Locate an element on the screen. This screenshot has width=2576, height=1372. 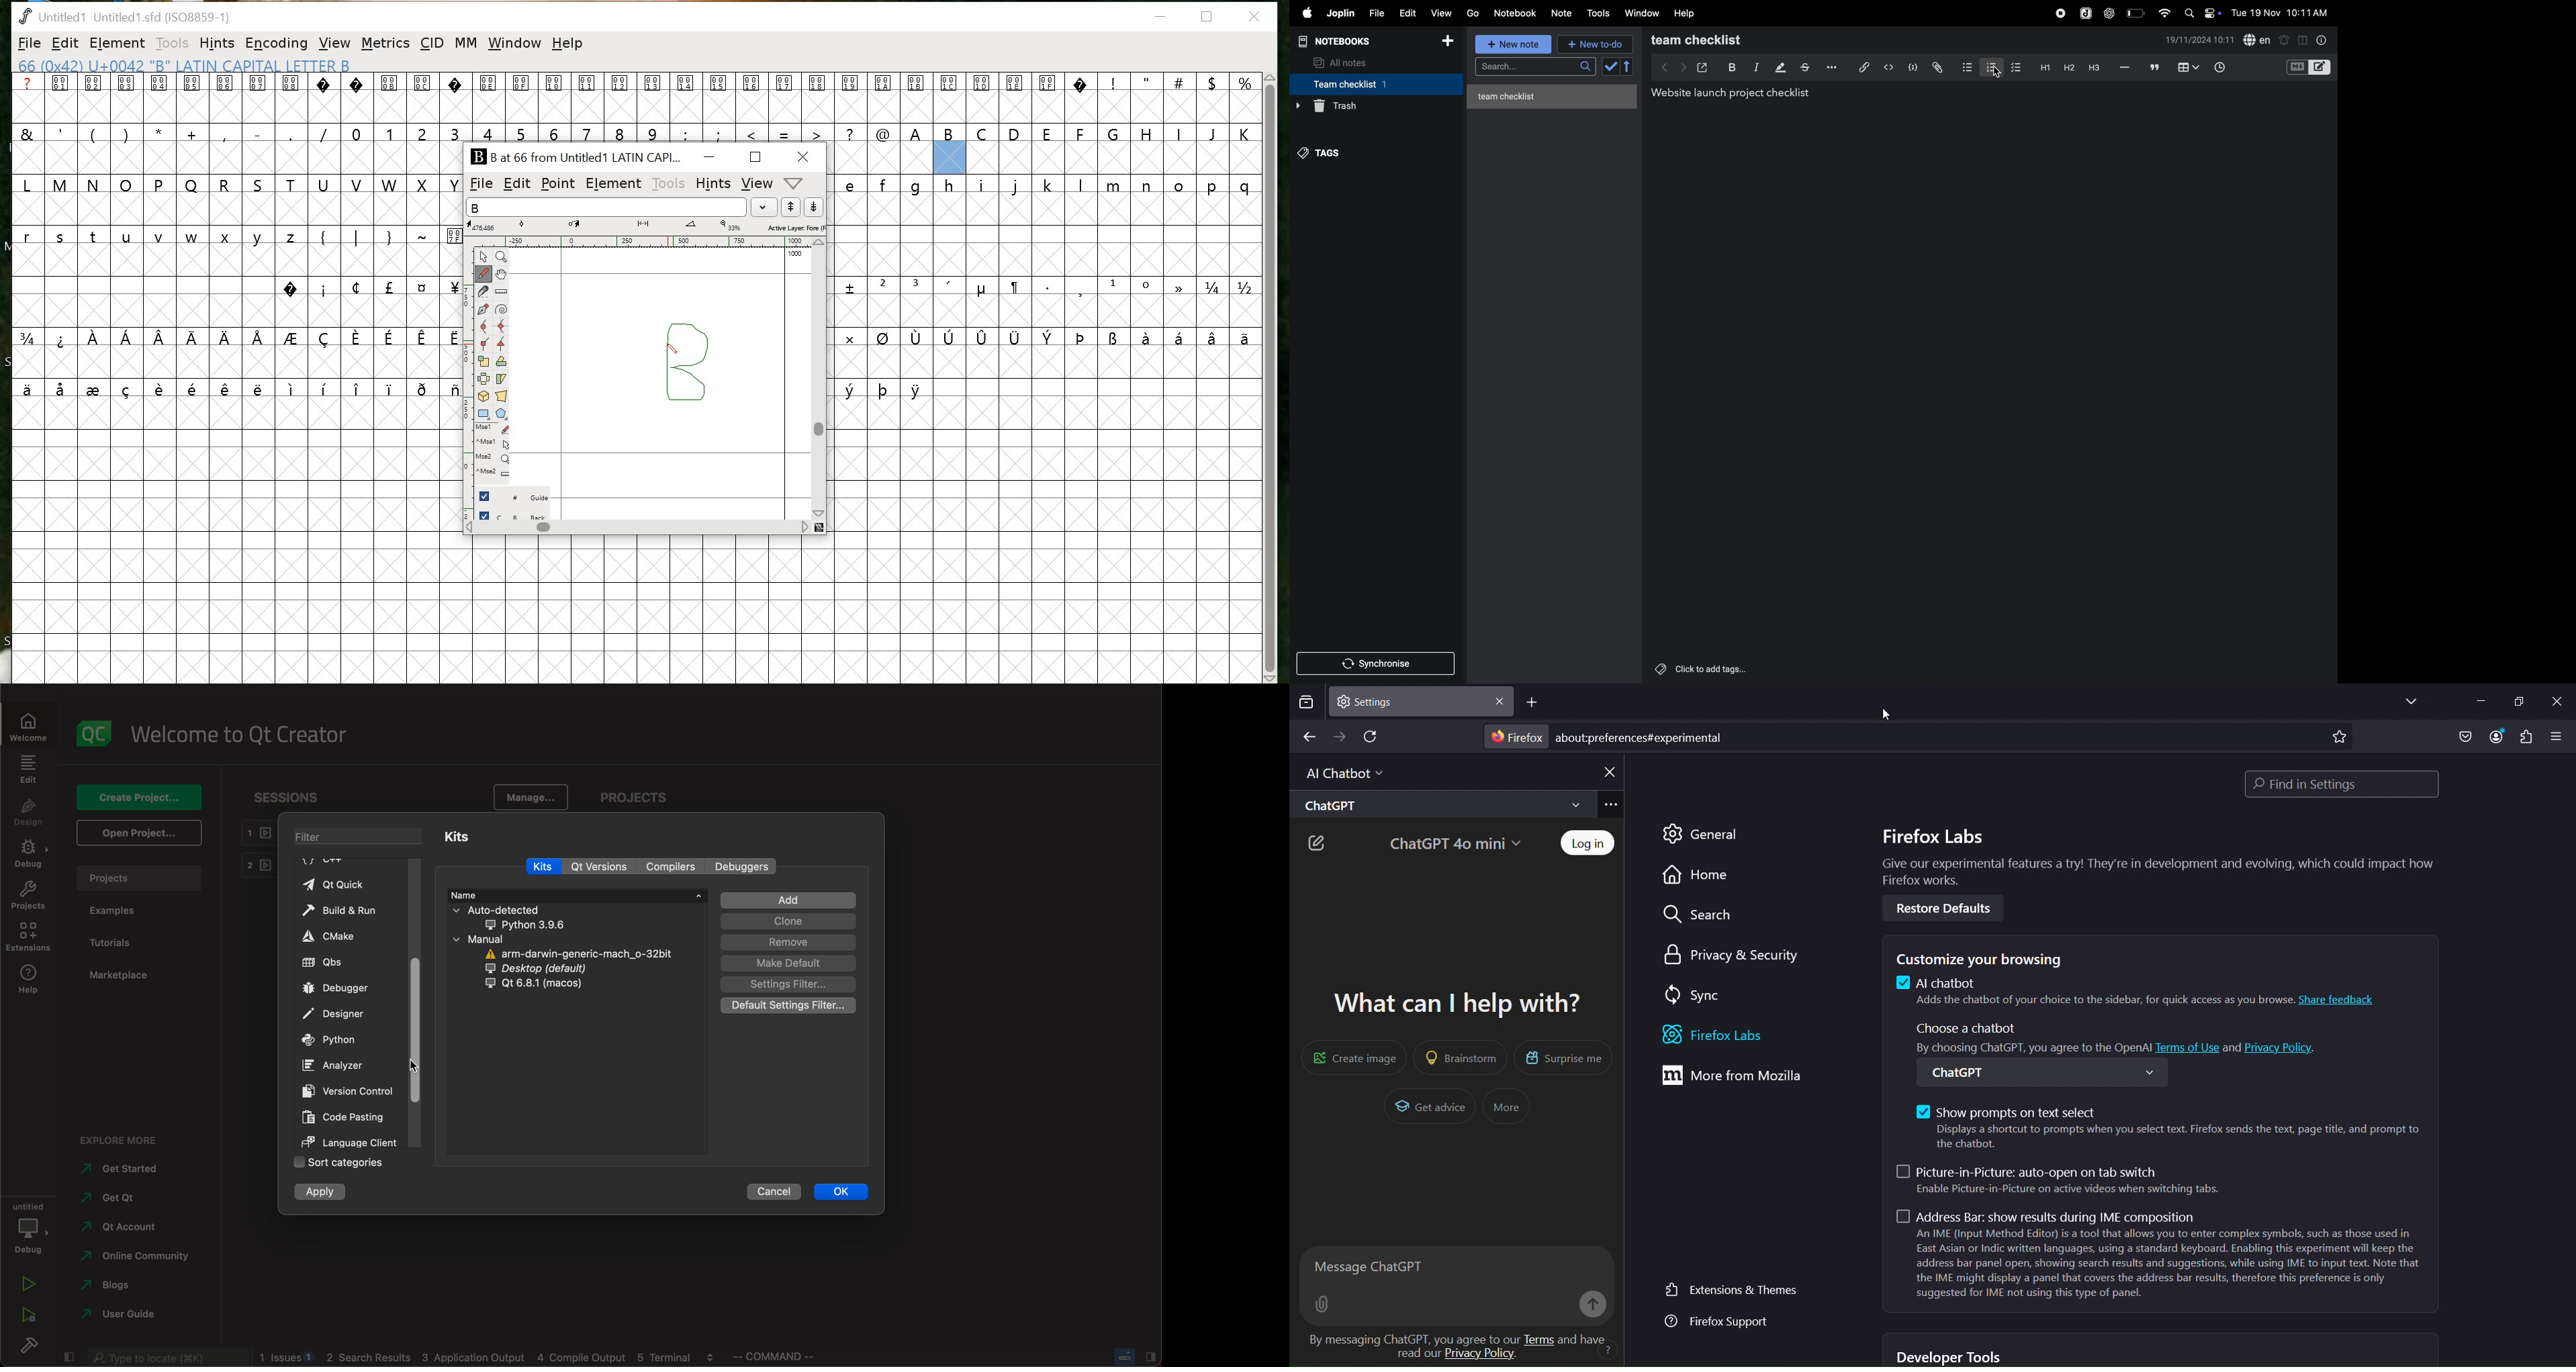
untitled is located at coordinates (1555, 94).